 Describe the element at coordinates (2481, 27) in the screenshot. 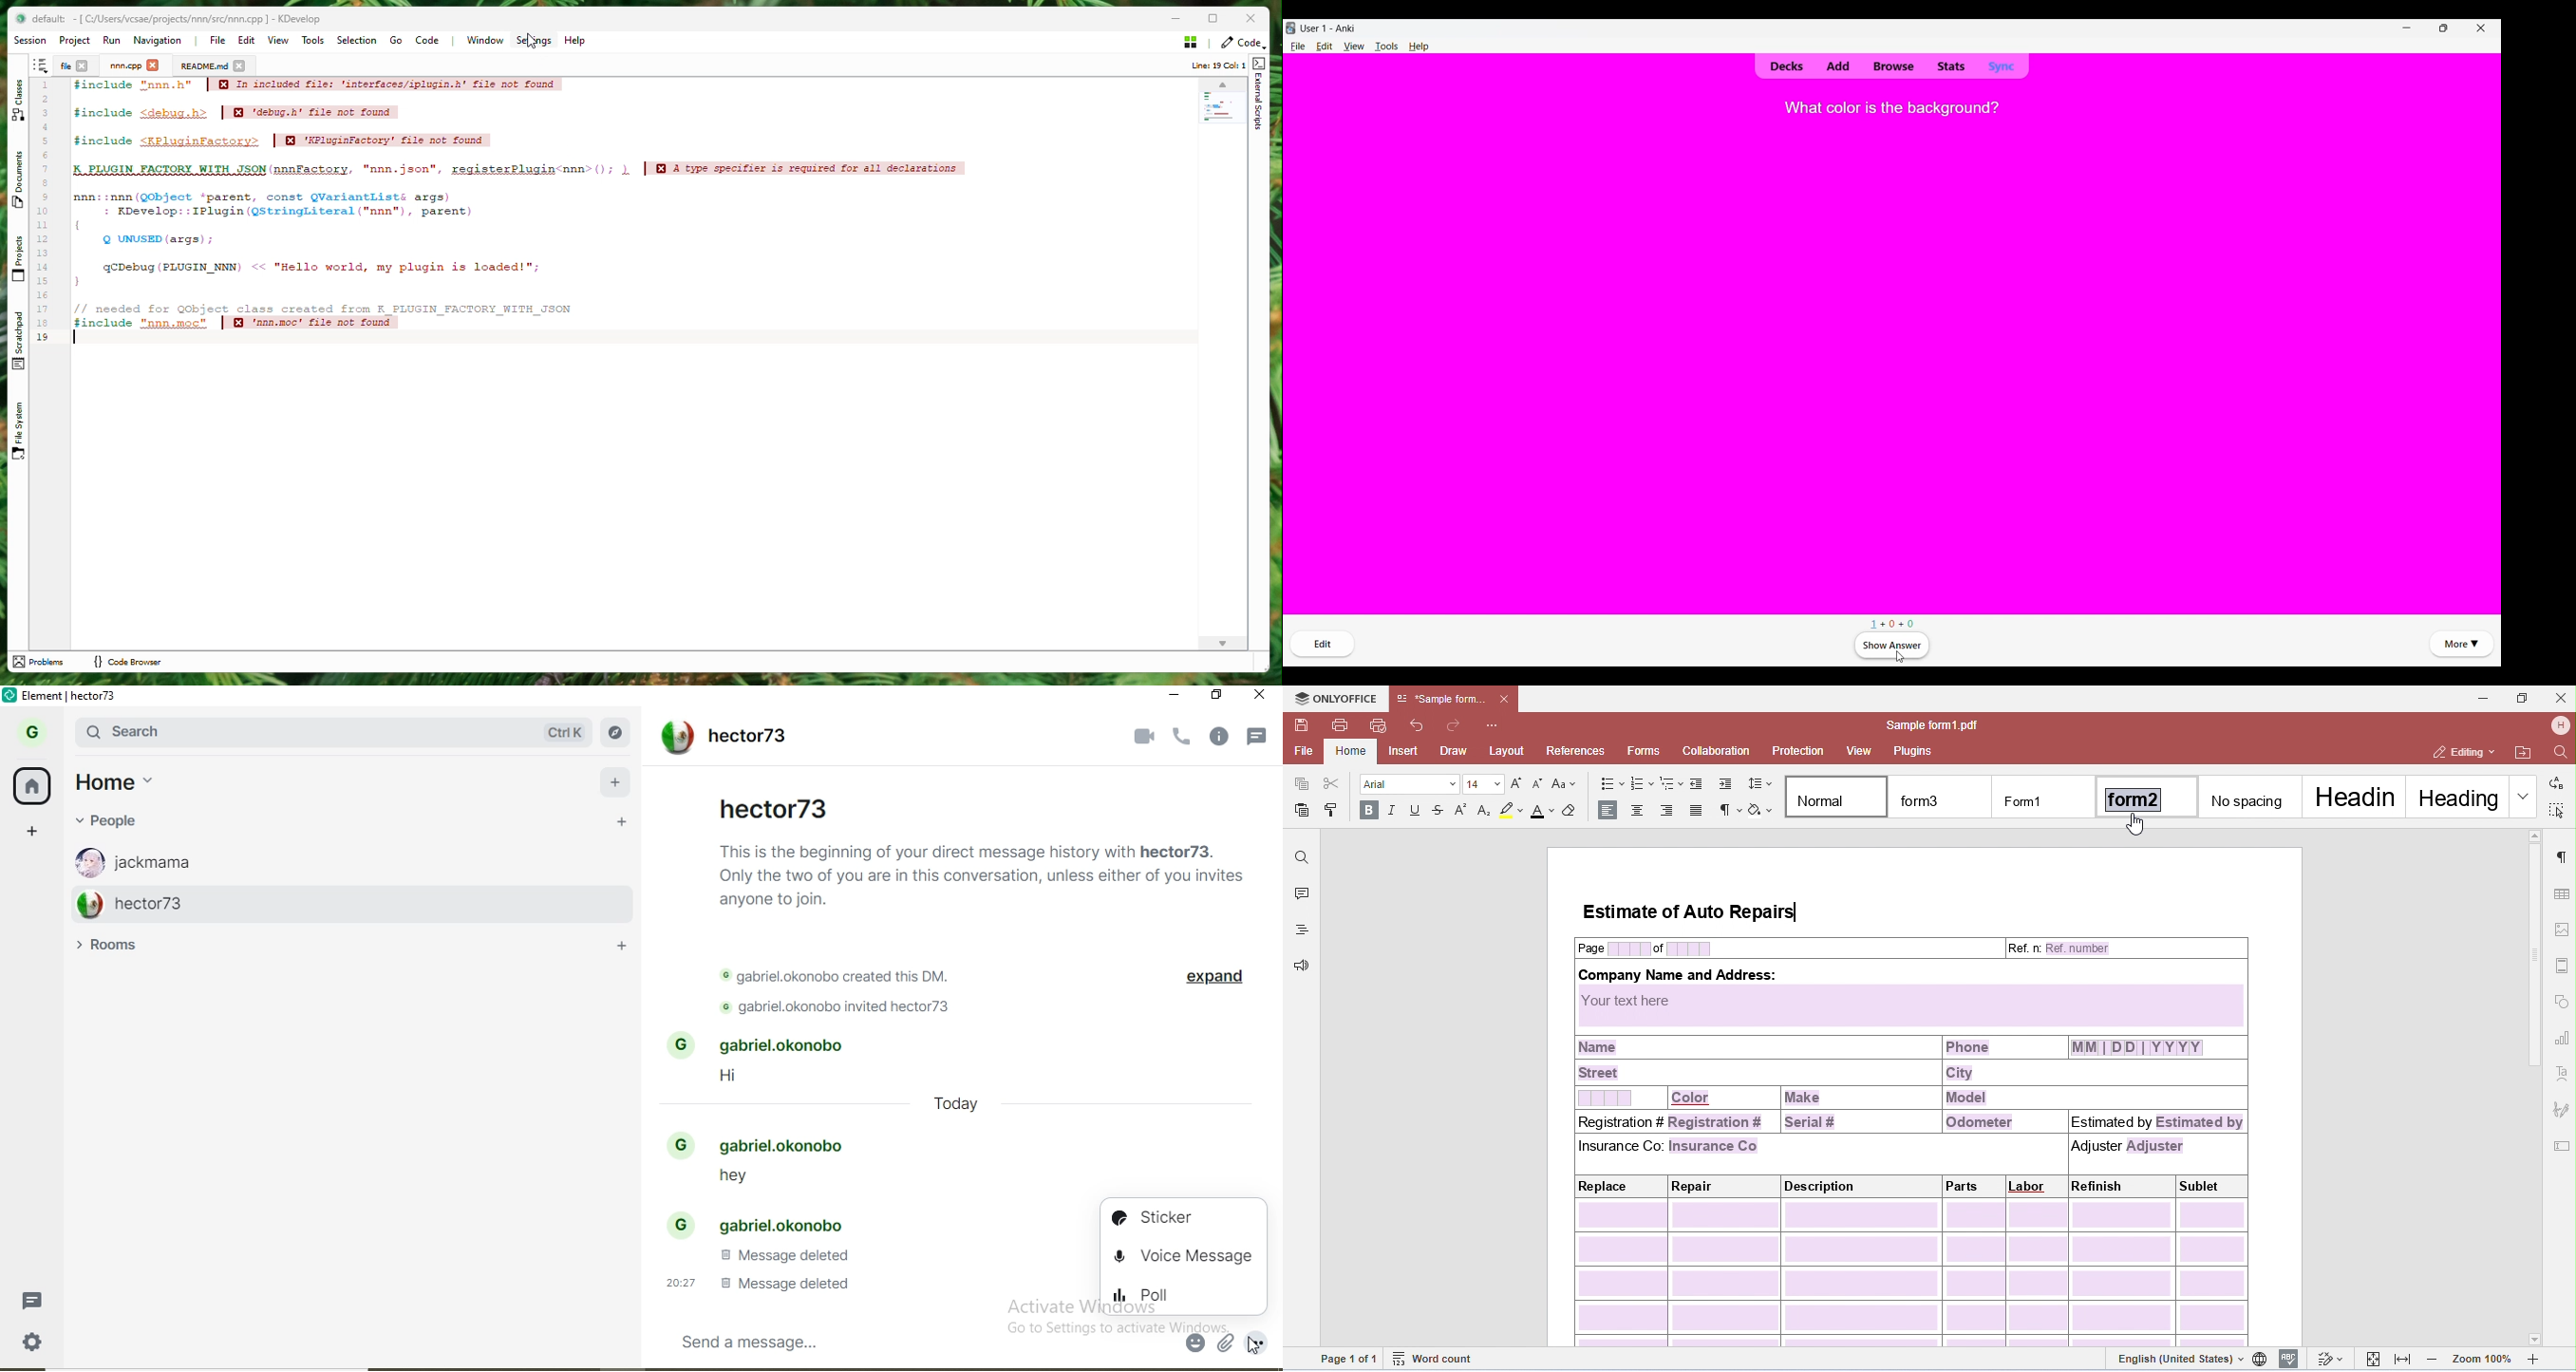

I see `Close interface` at that location.